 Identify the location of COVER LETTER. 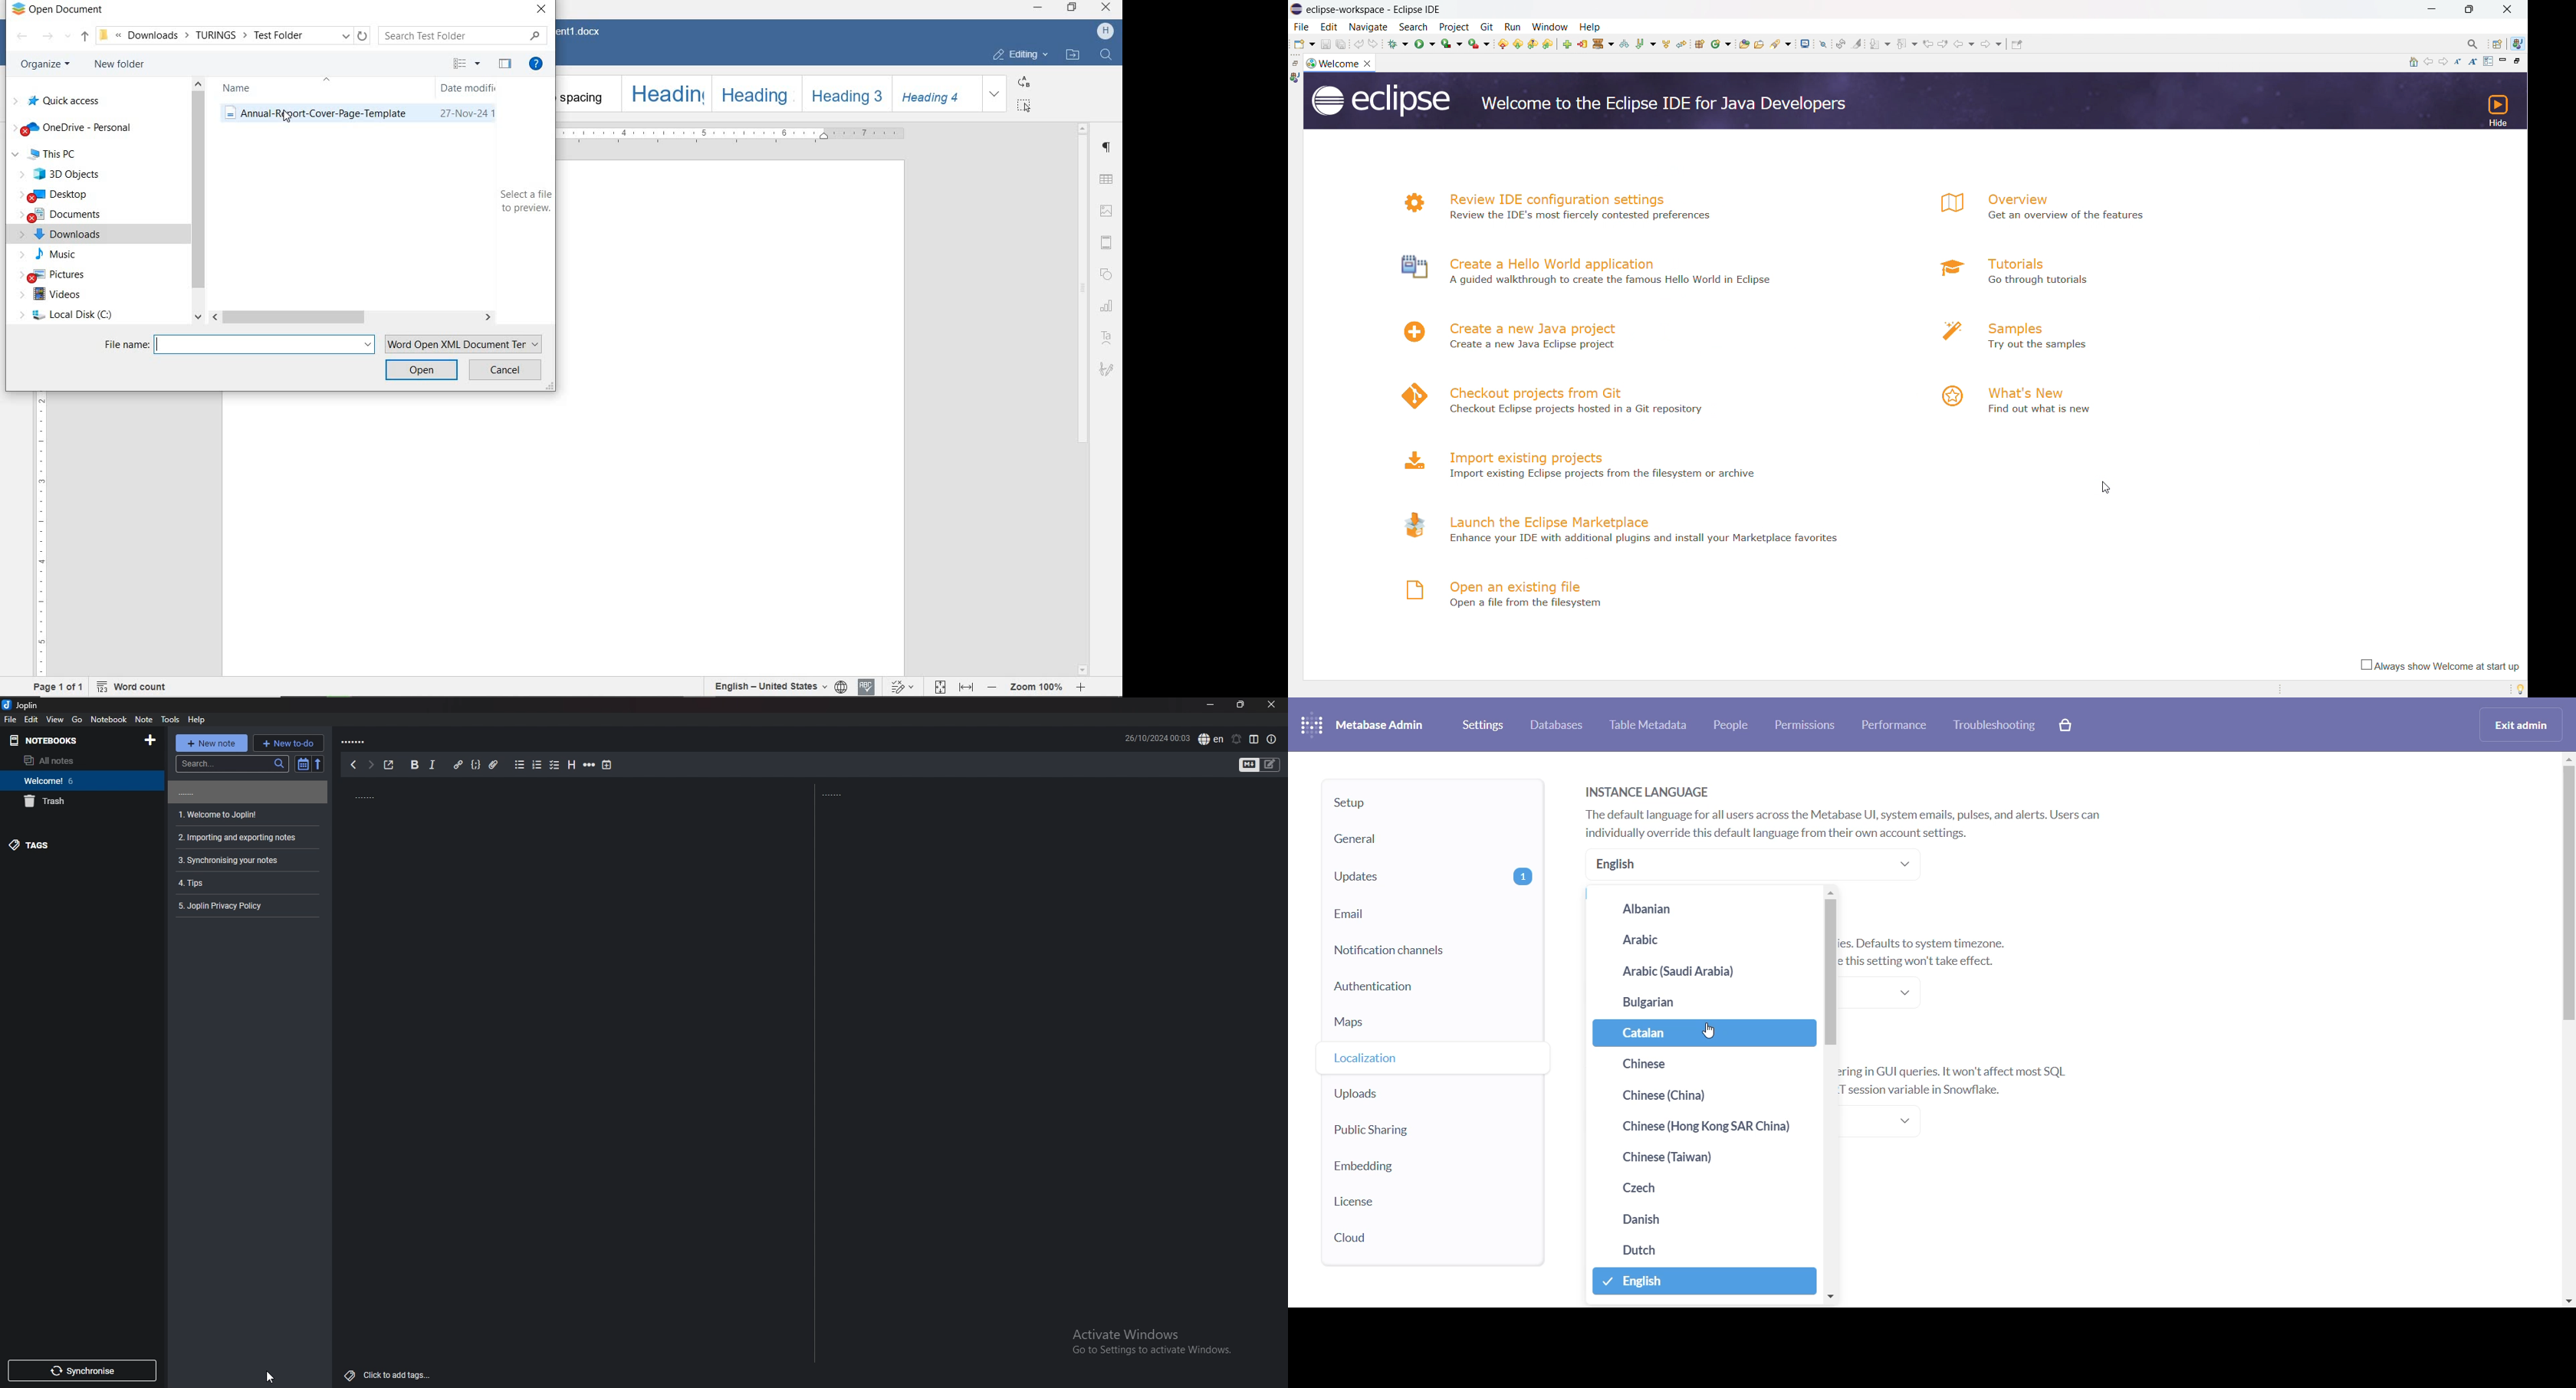
(365, 115).